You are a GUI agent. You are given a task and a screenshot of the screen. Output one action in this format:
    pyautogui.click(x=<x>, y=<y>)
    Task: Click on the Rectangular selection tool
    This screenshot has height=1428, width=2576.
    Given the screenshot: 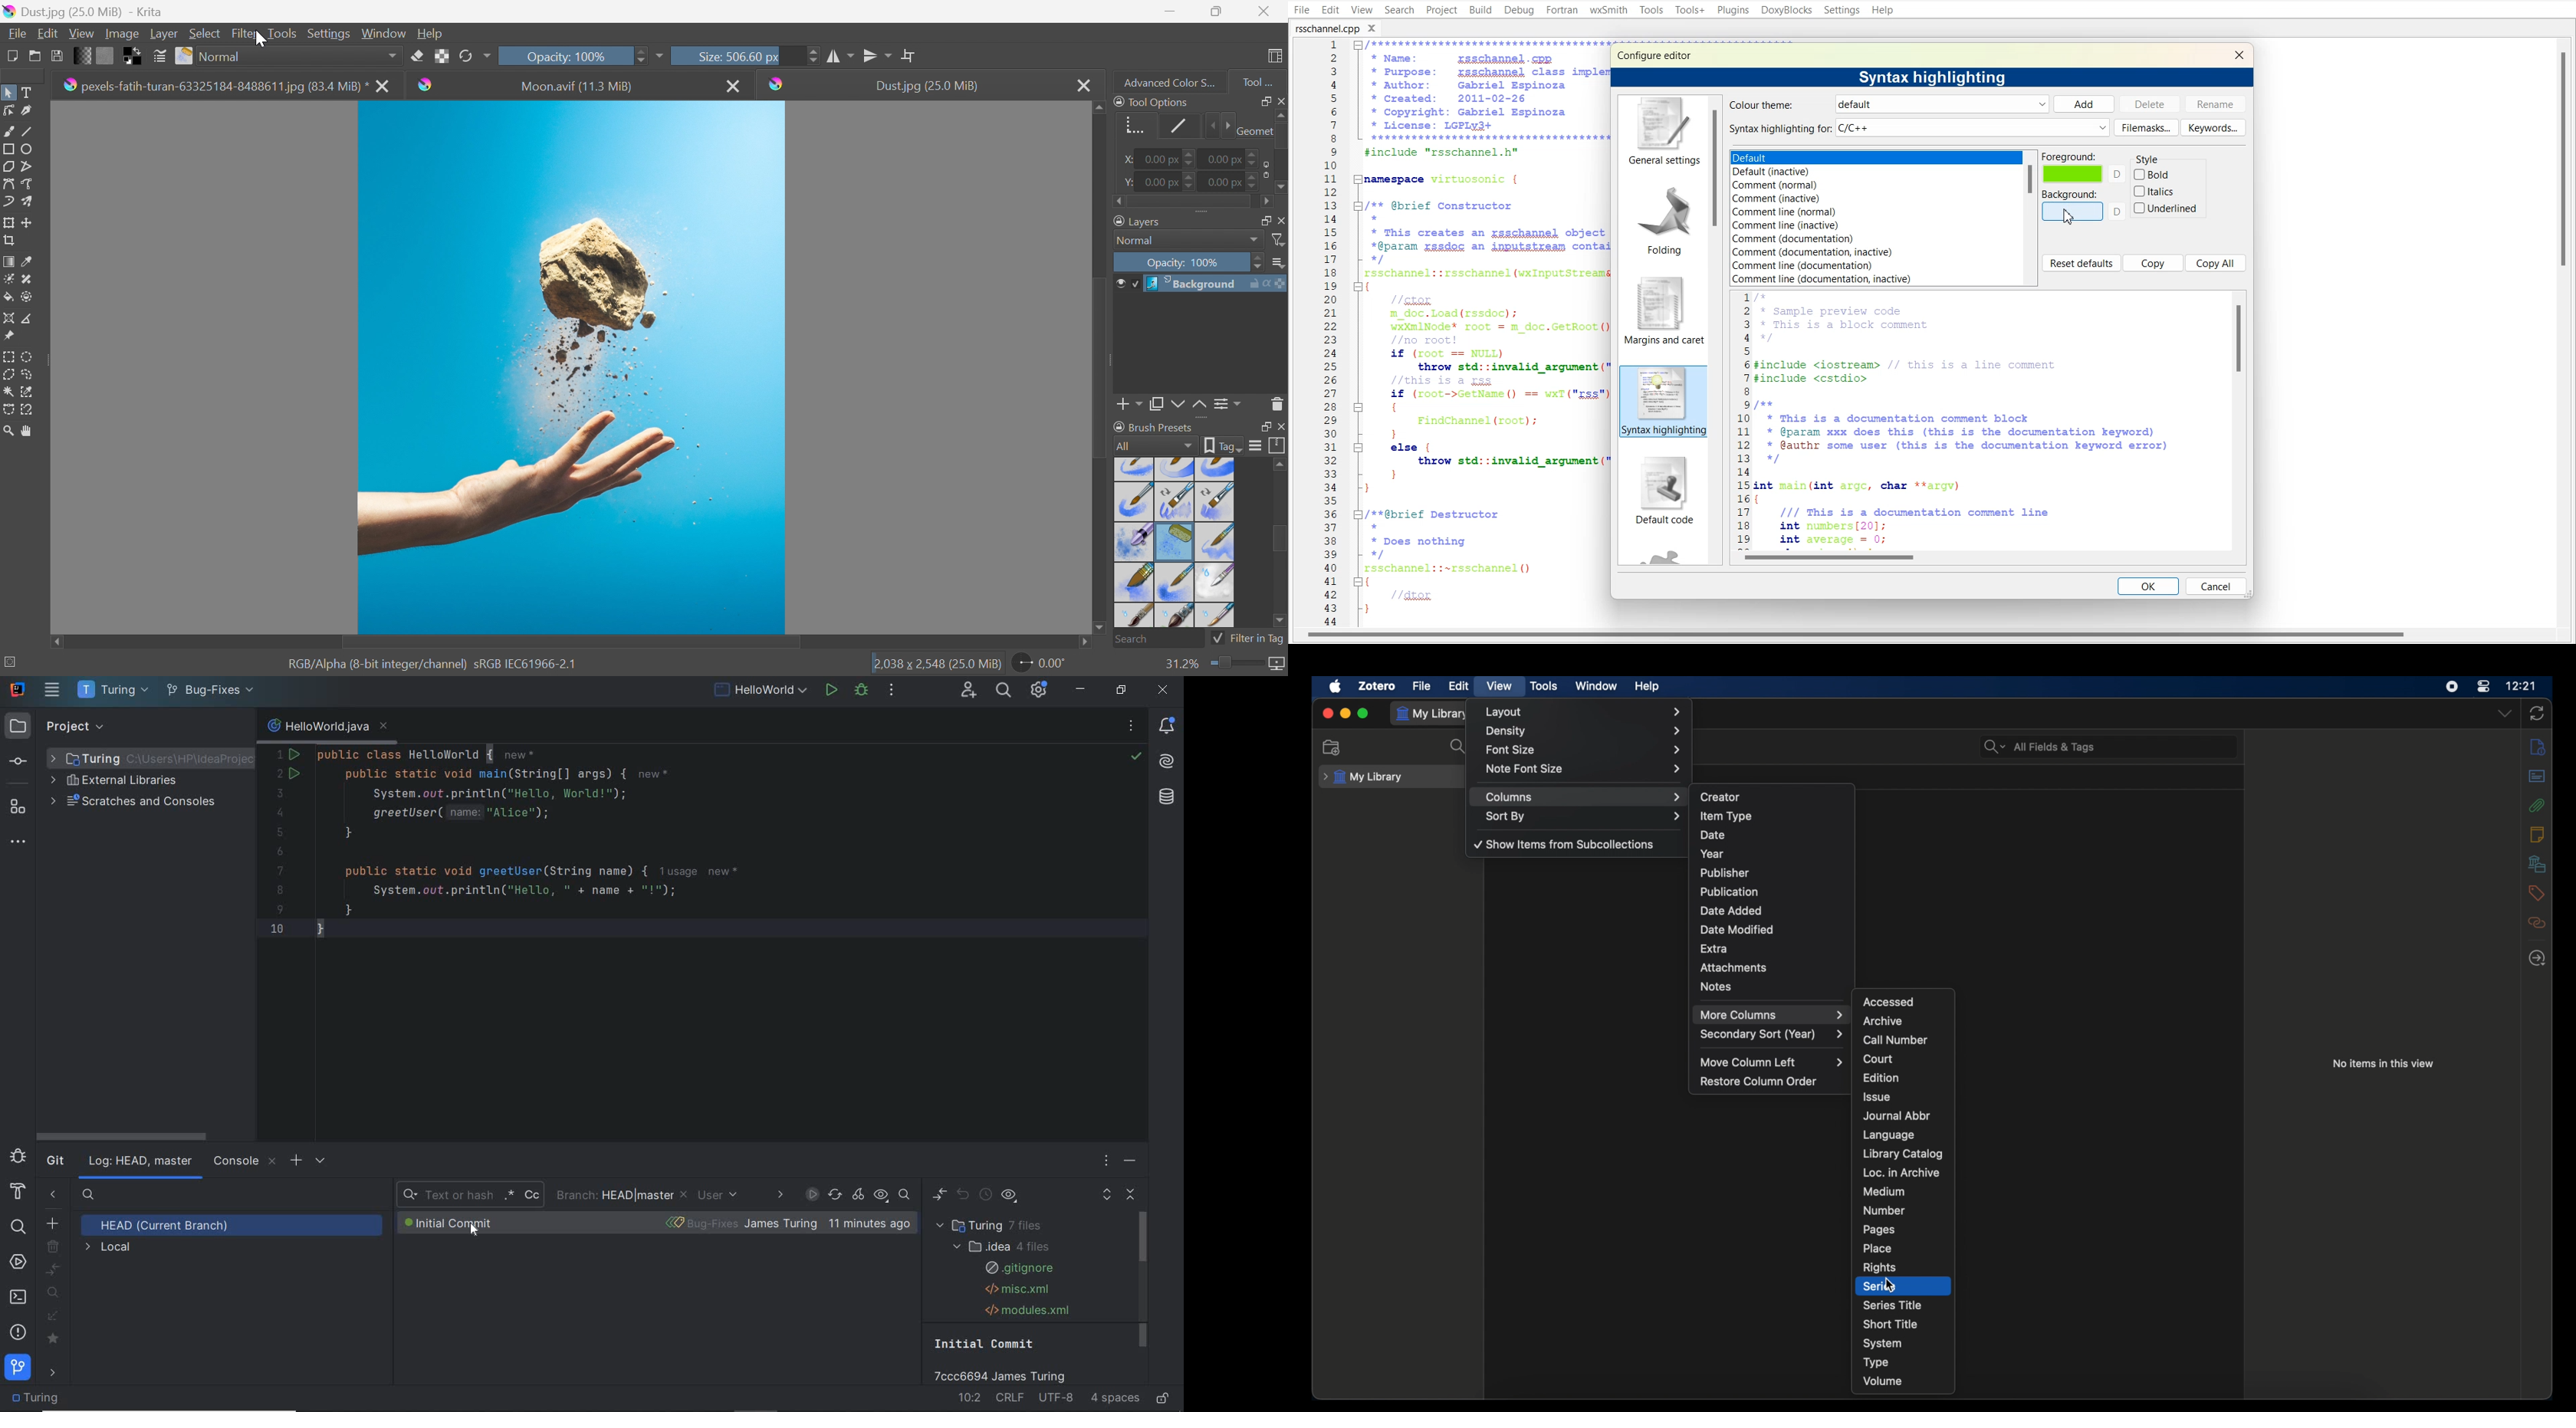 What is the action you would take?
    pyautogui.click(x=10, y=354)
    